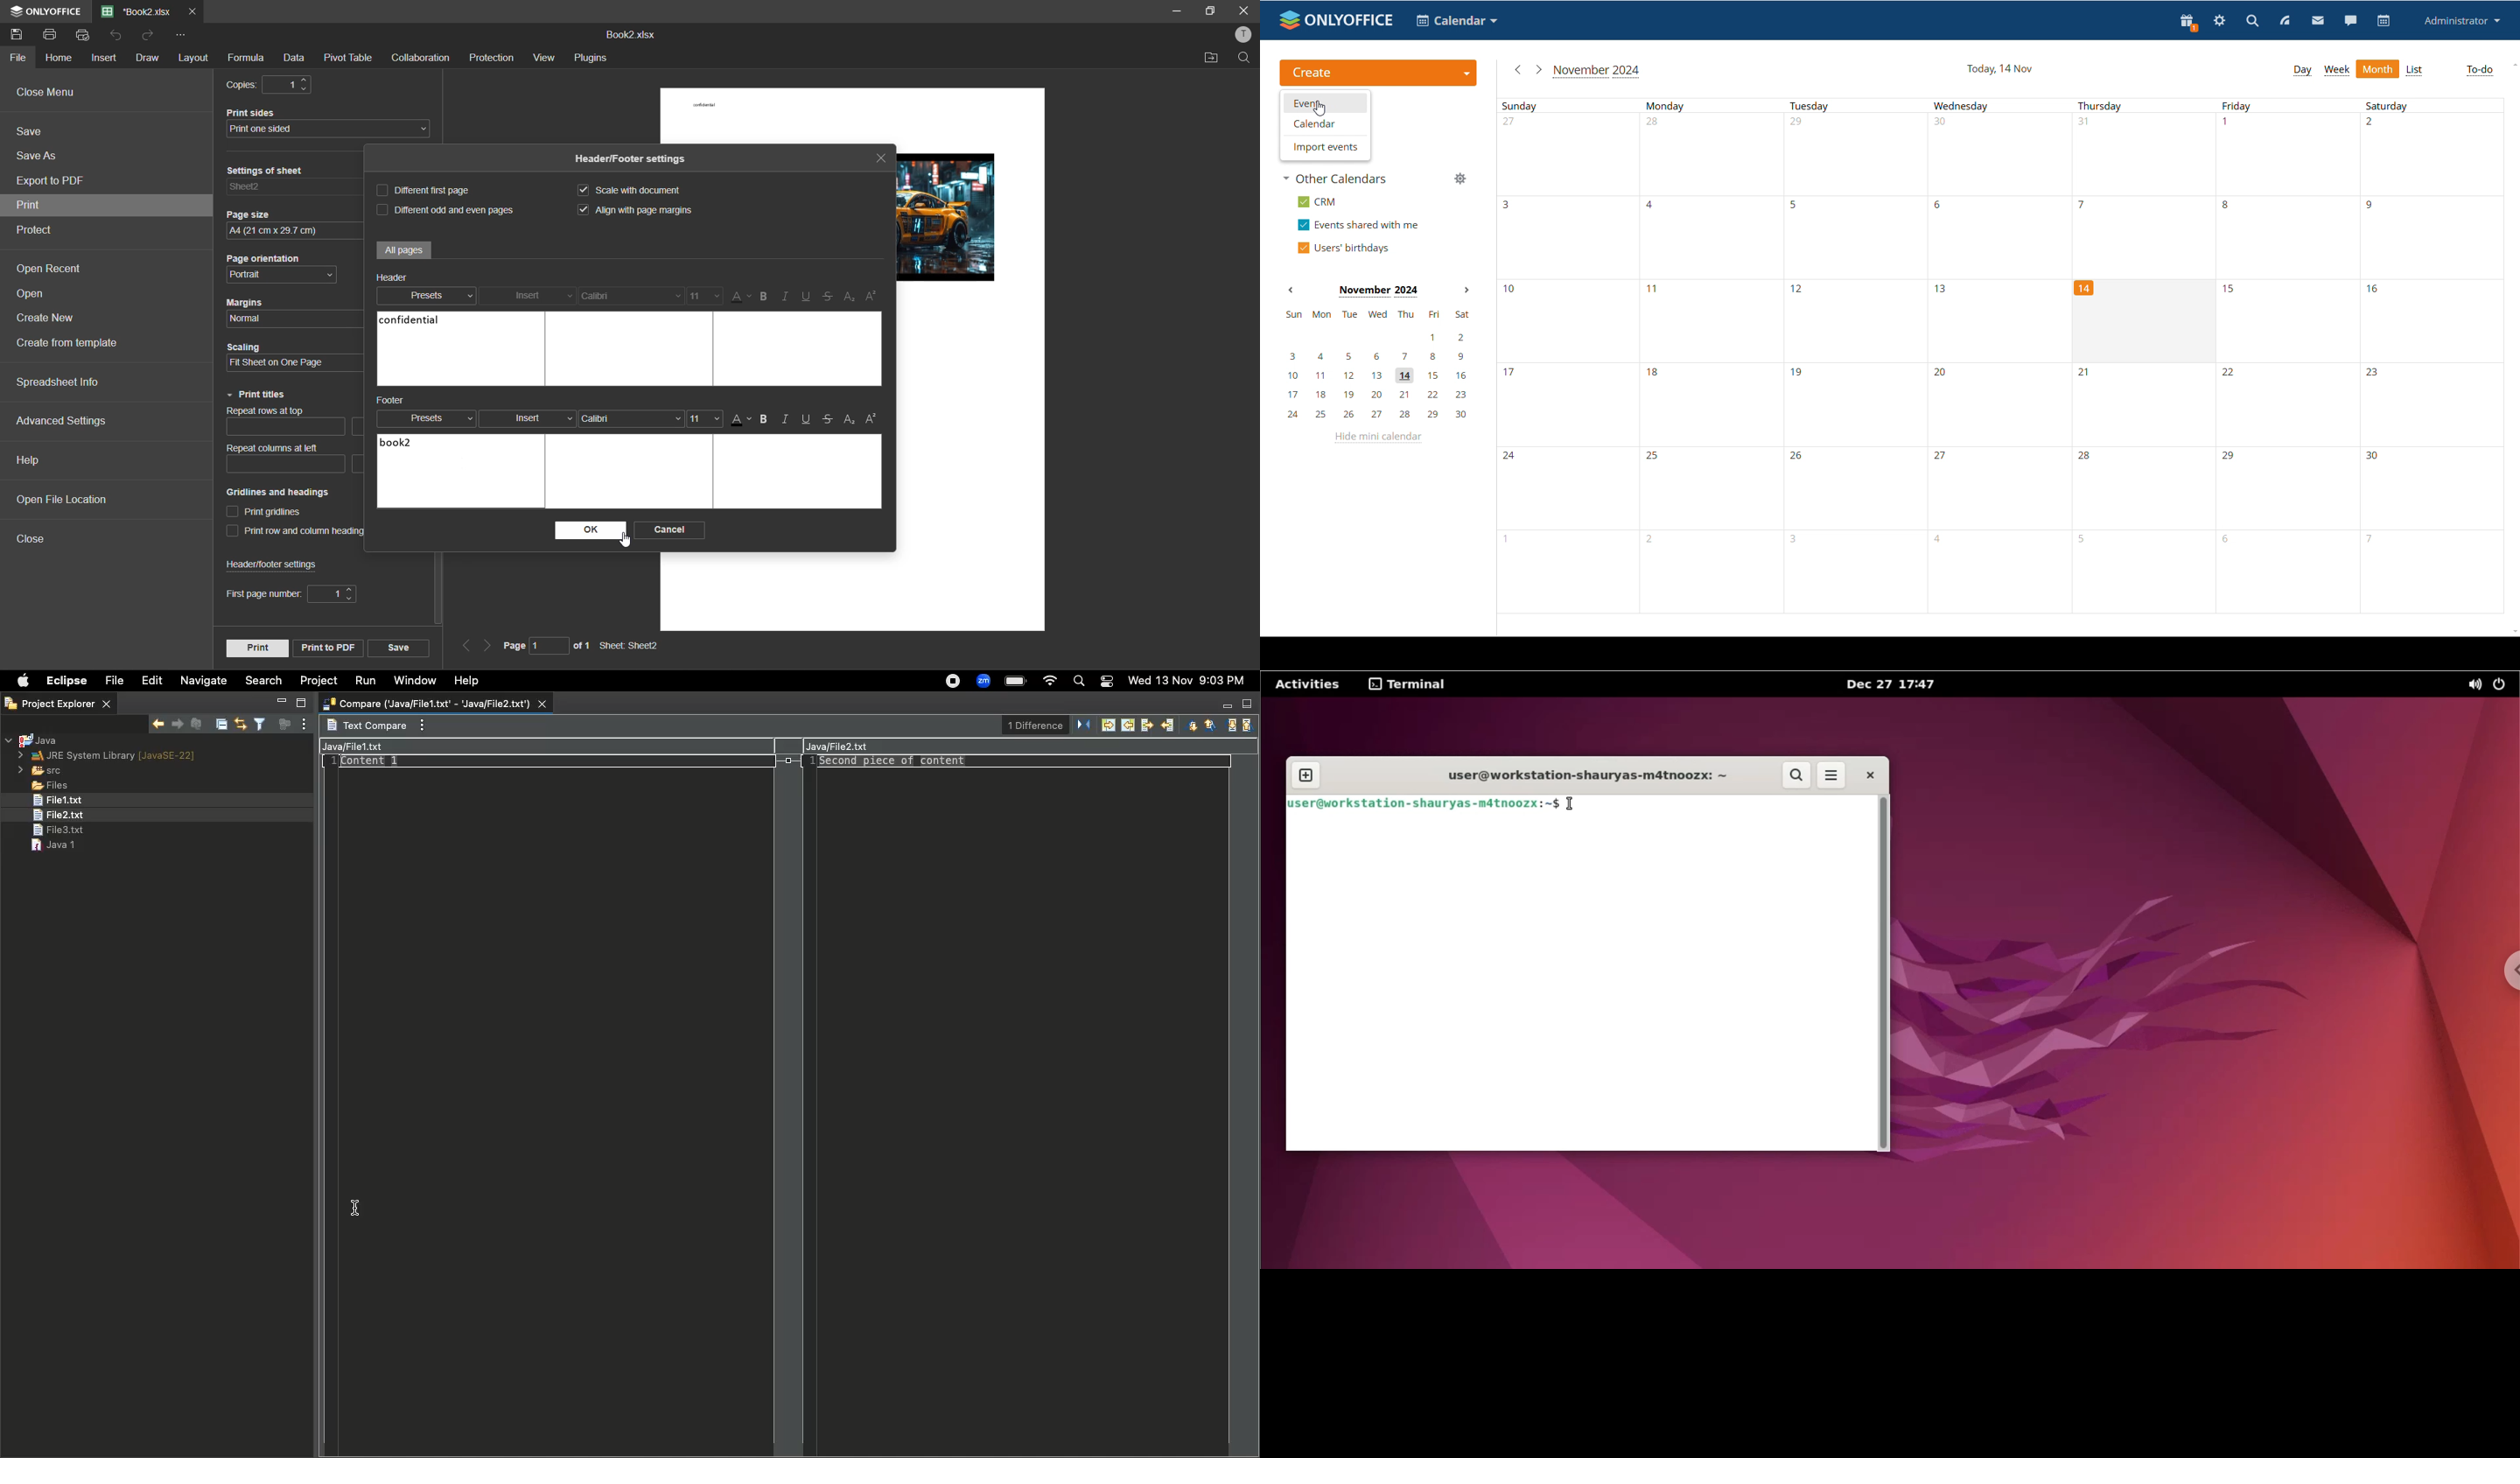  I want to click on Scaling, so click(245, 347).